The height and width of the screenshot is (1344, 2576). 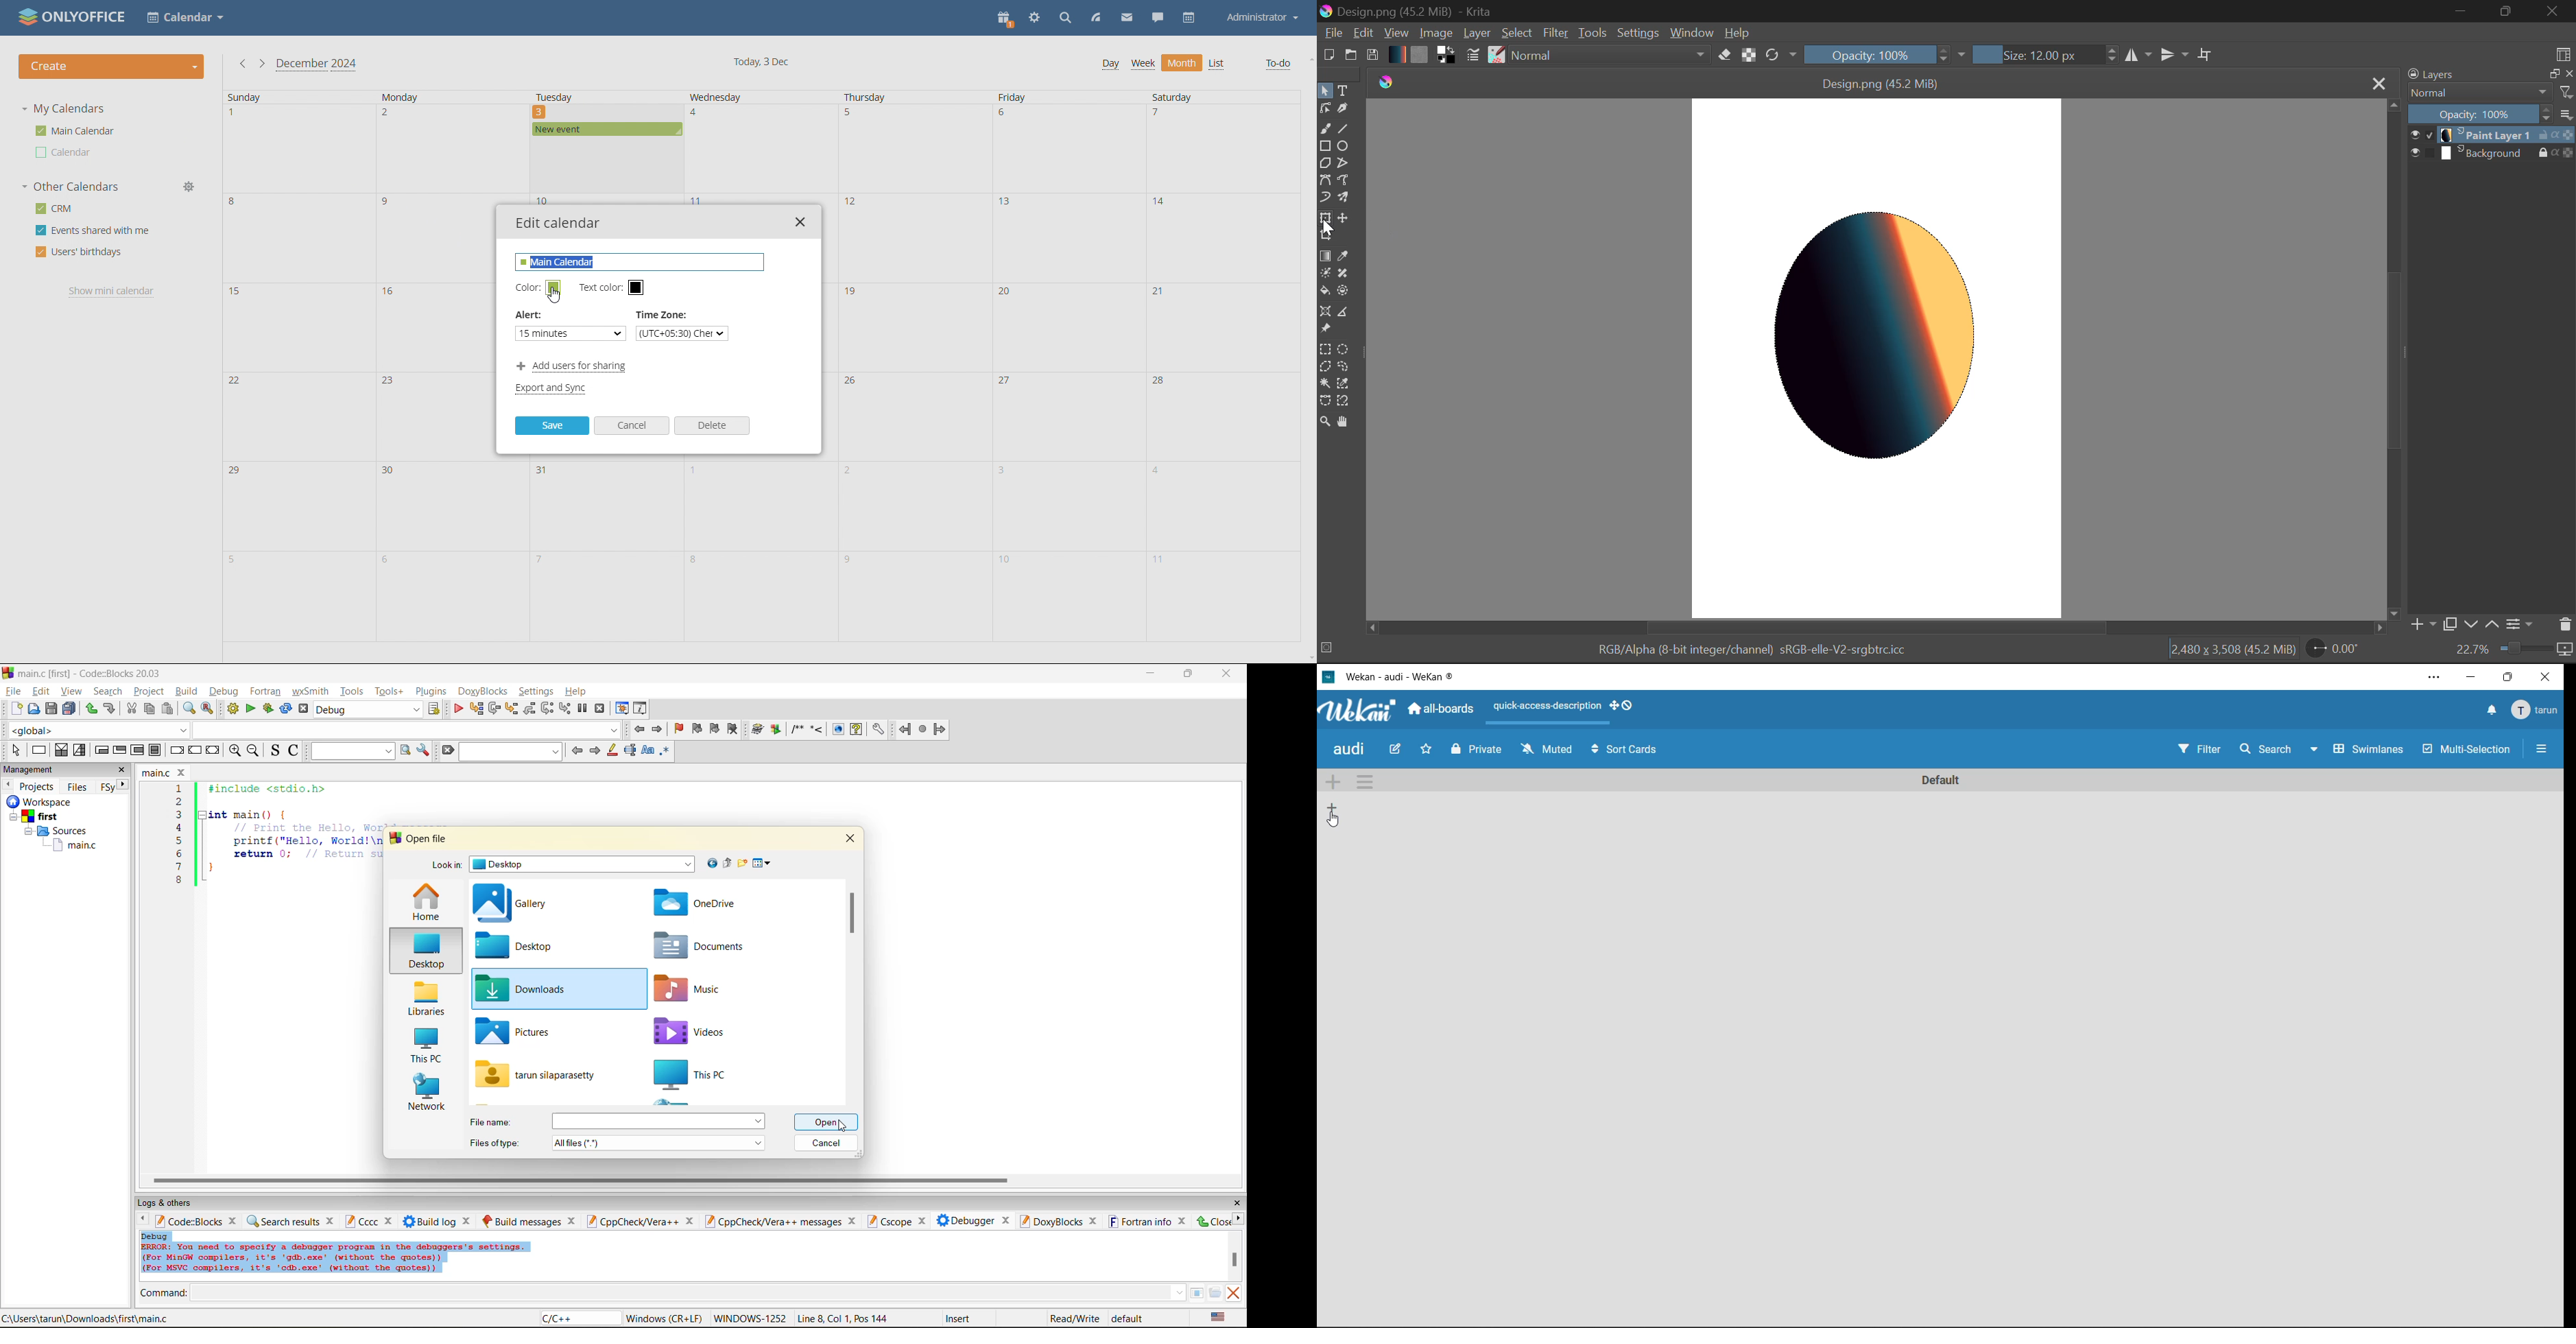 I want to click on Layer Blending Mode, so click(x=2490, y=93).